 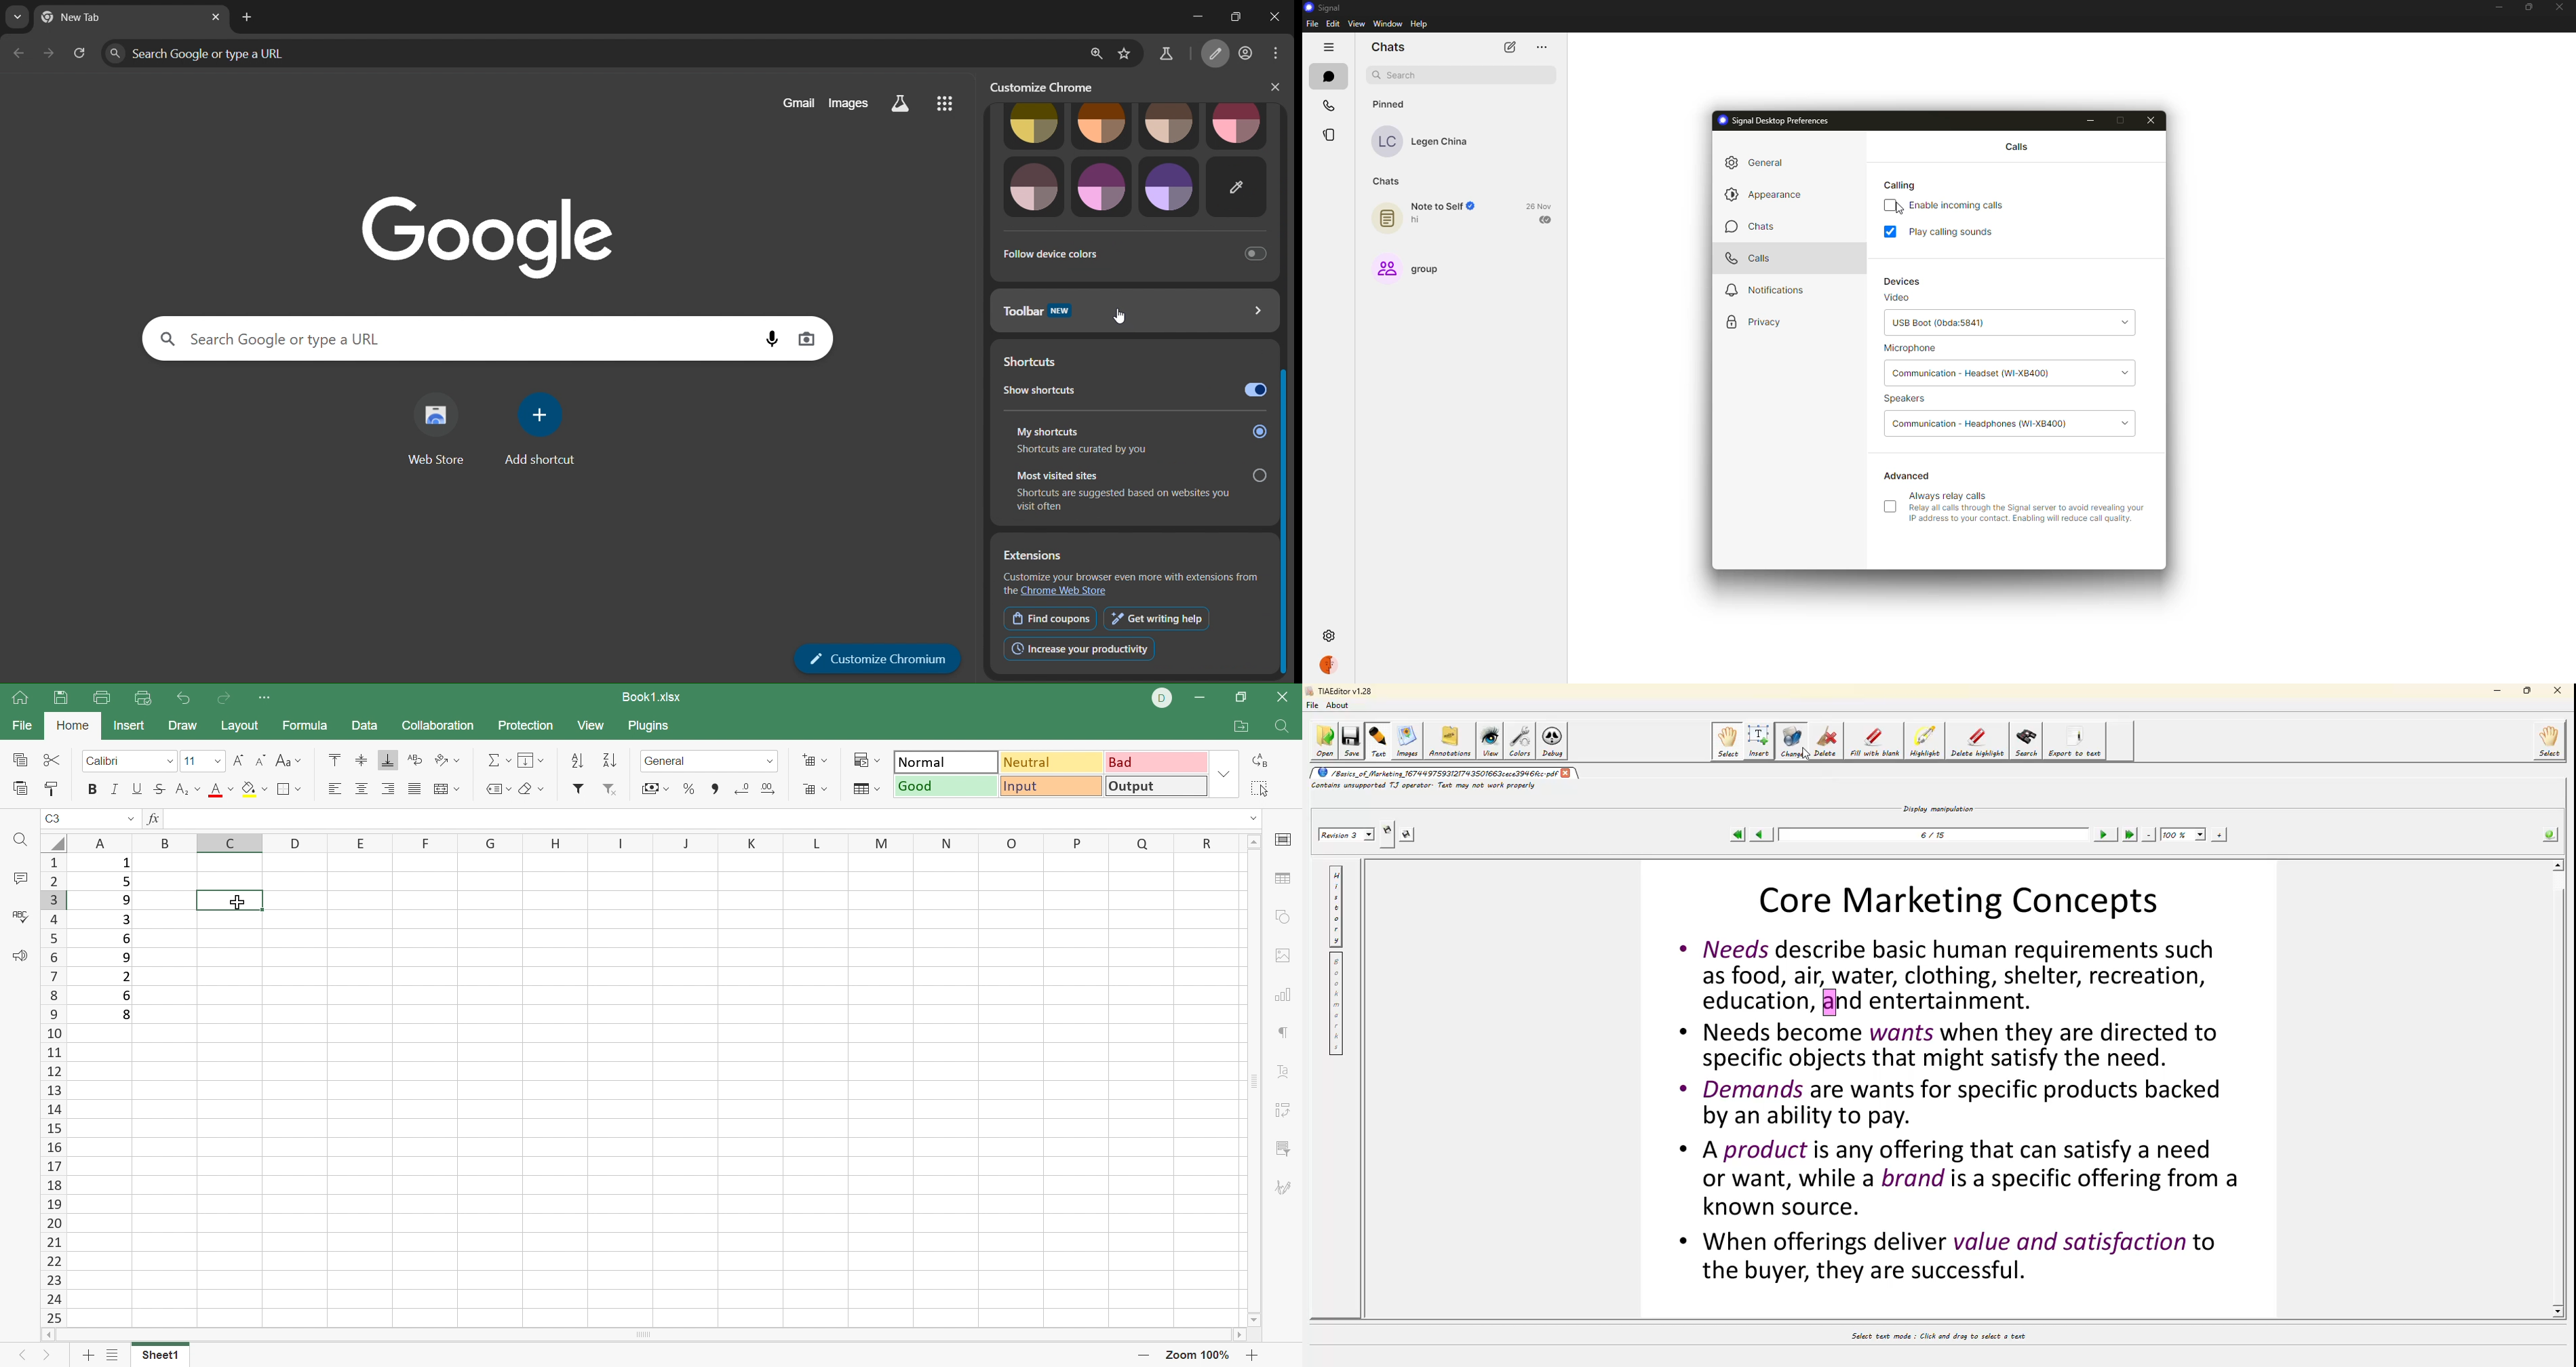 I want to click on selected cell, so click(x=233, y=901).